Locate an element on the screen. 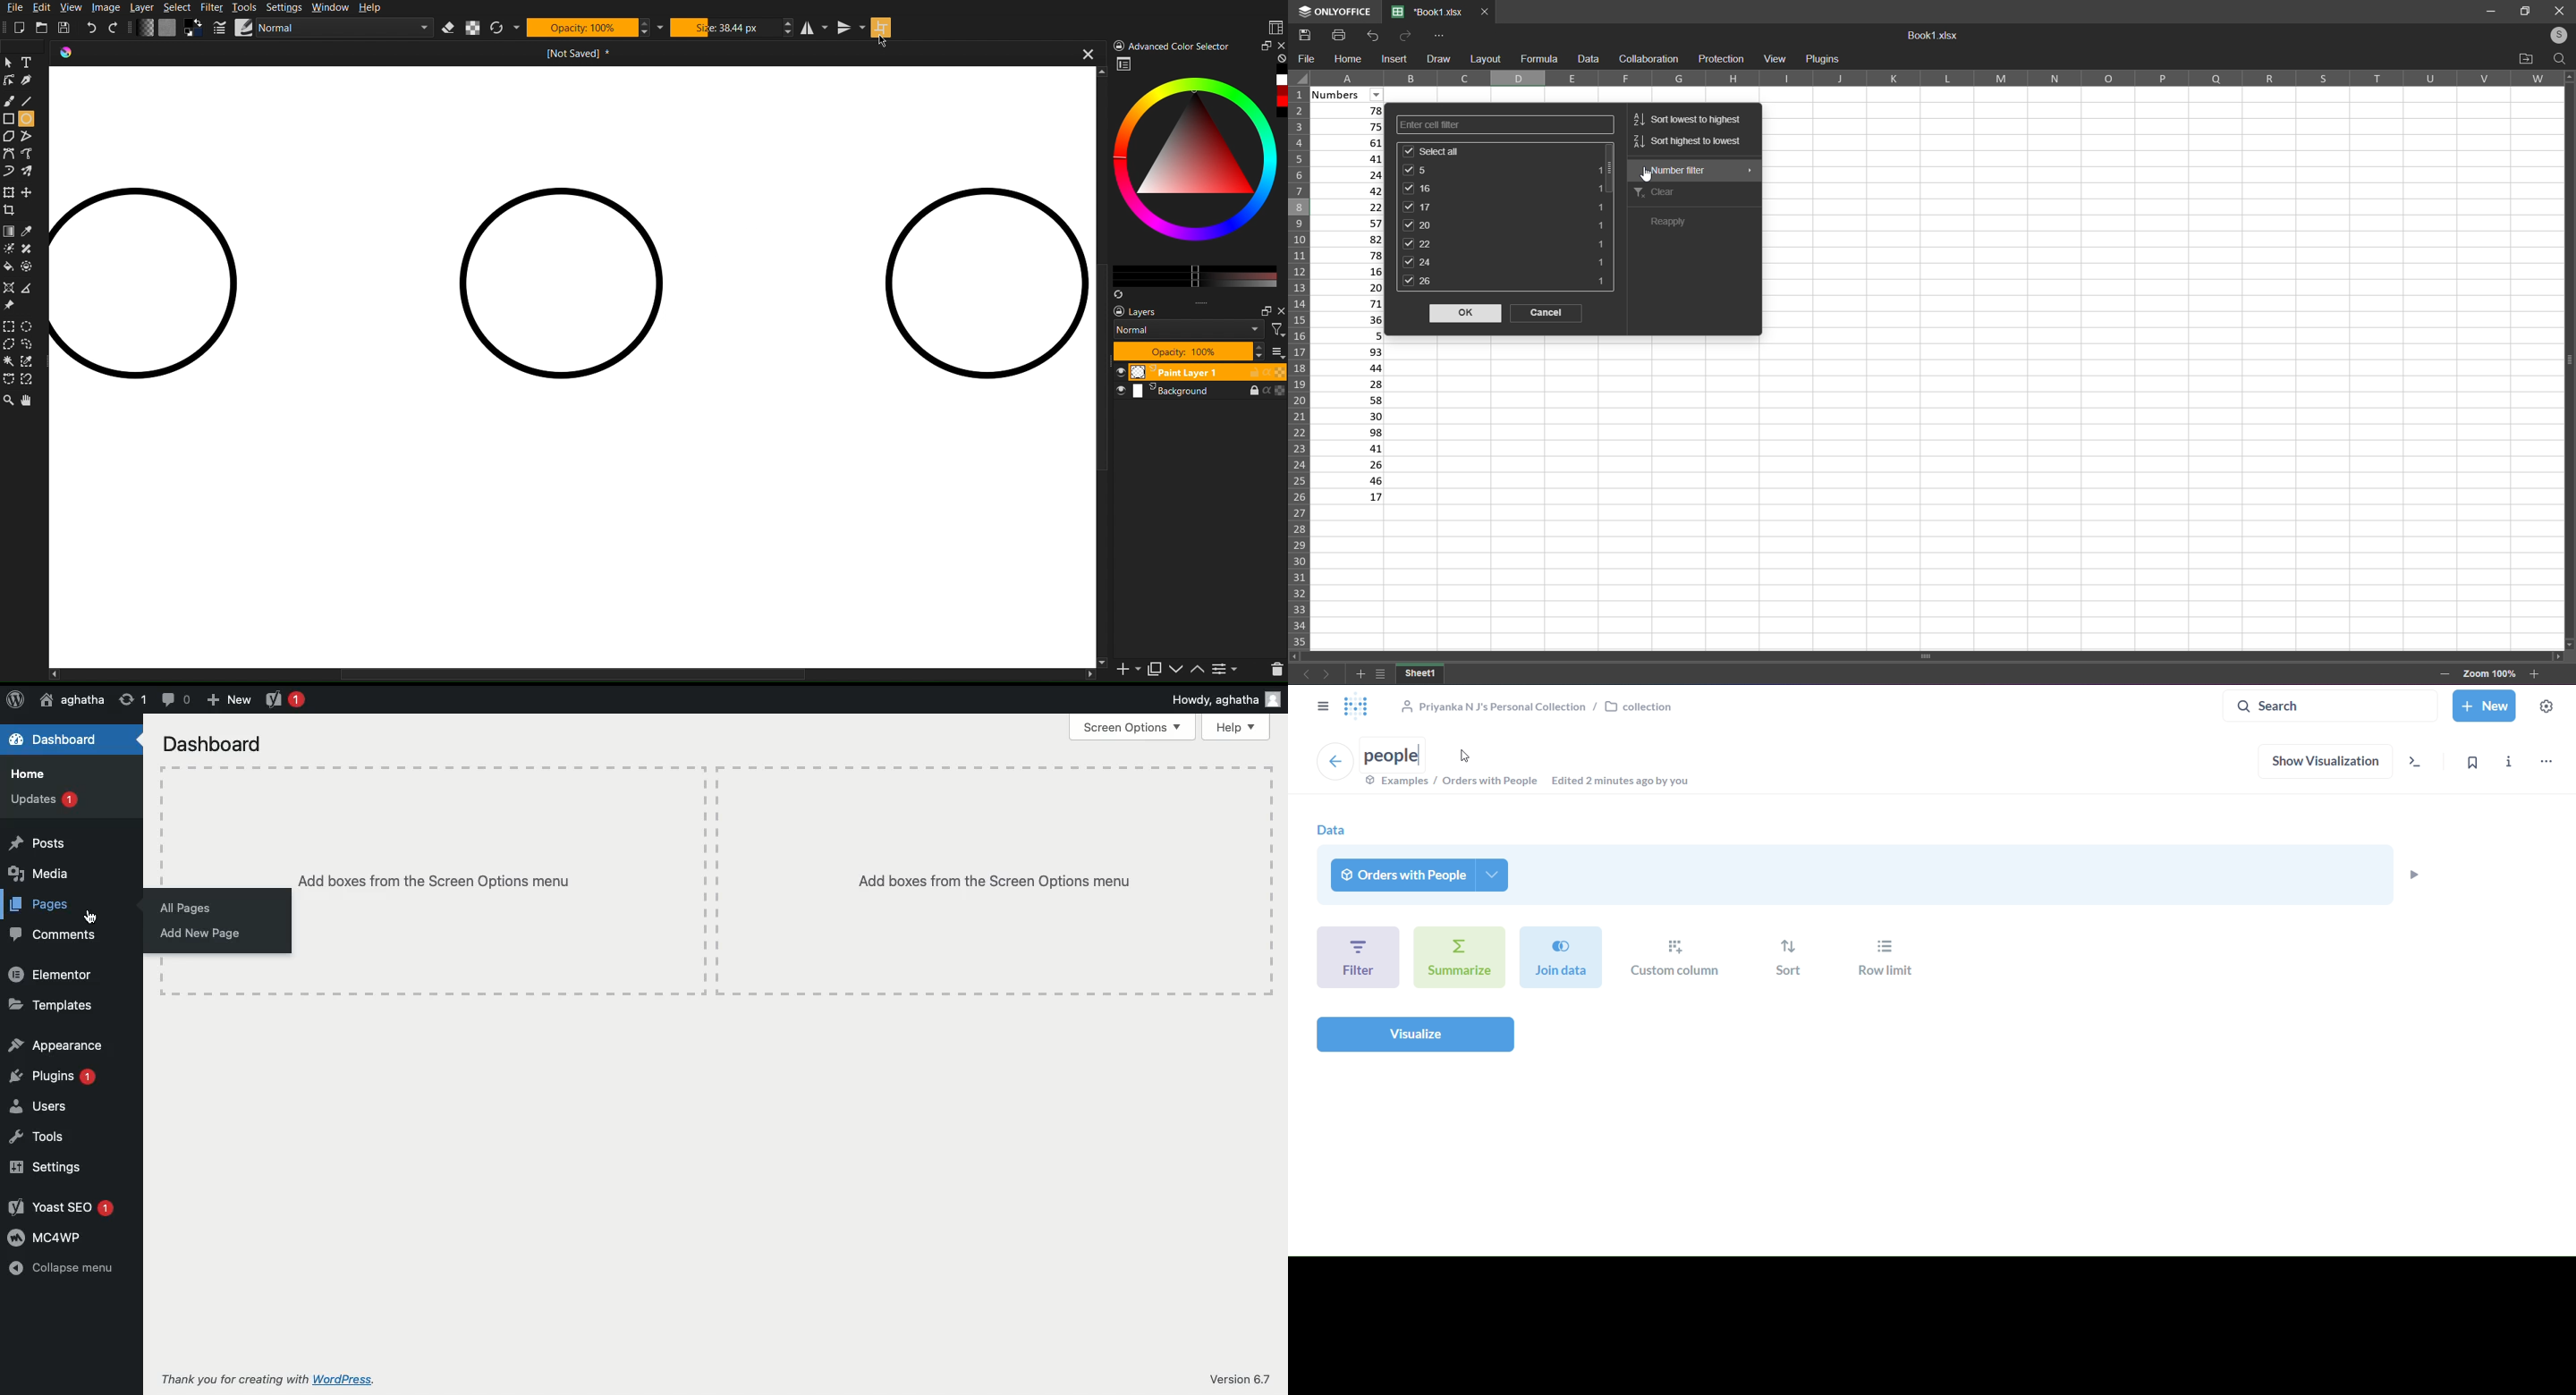 Image resolution: width=2576 pixels, height=1400 pixels. formula is located at coordinates (1539, 57).